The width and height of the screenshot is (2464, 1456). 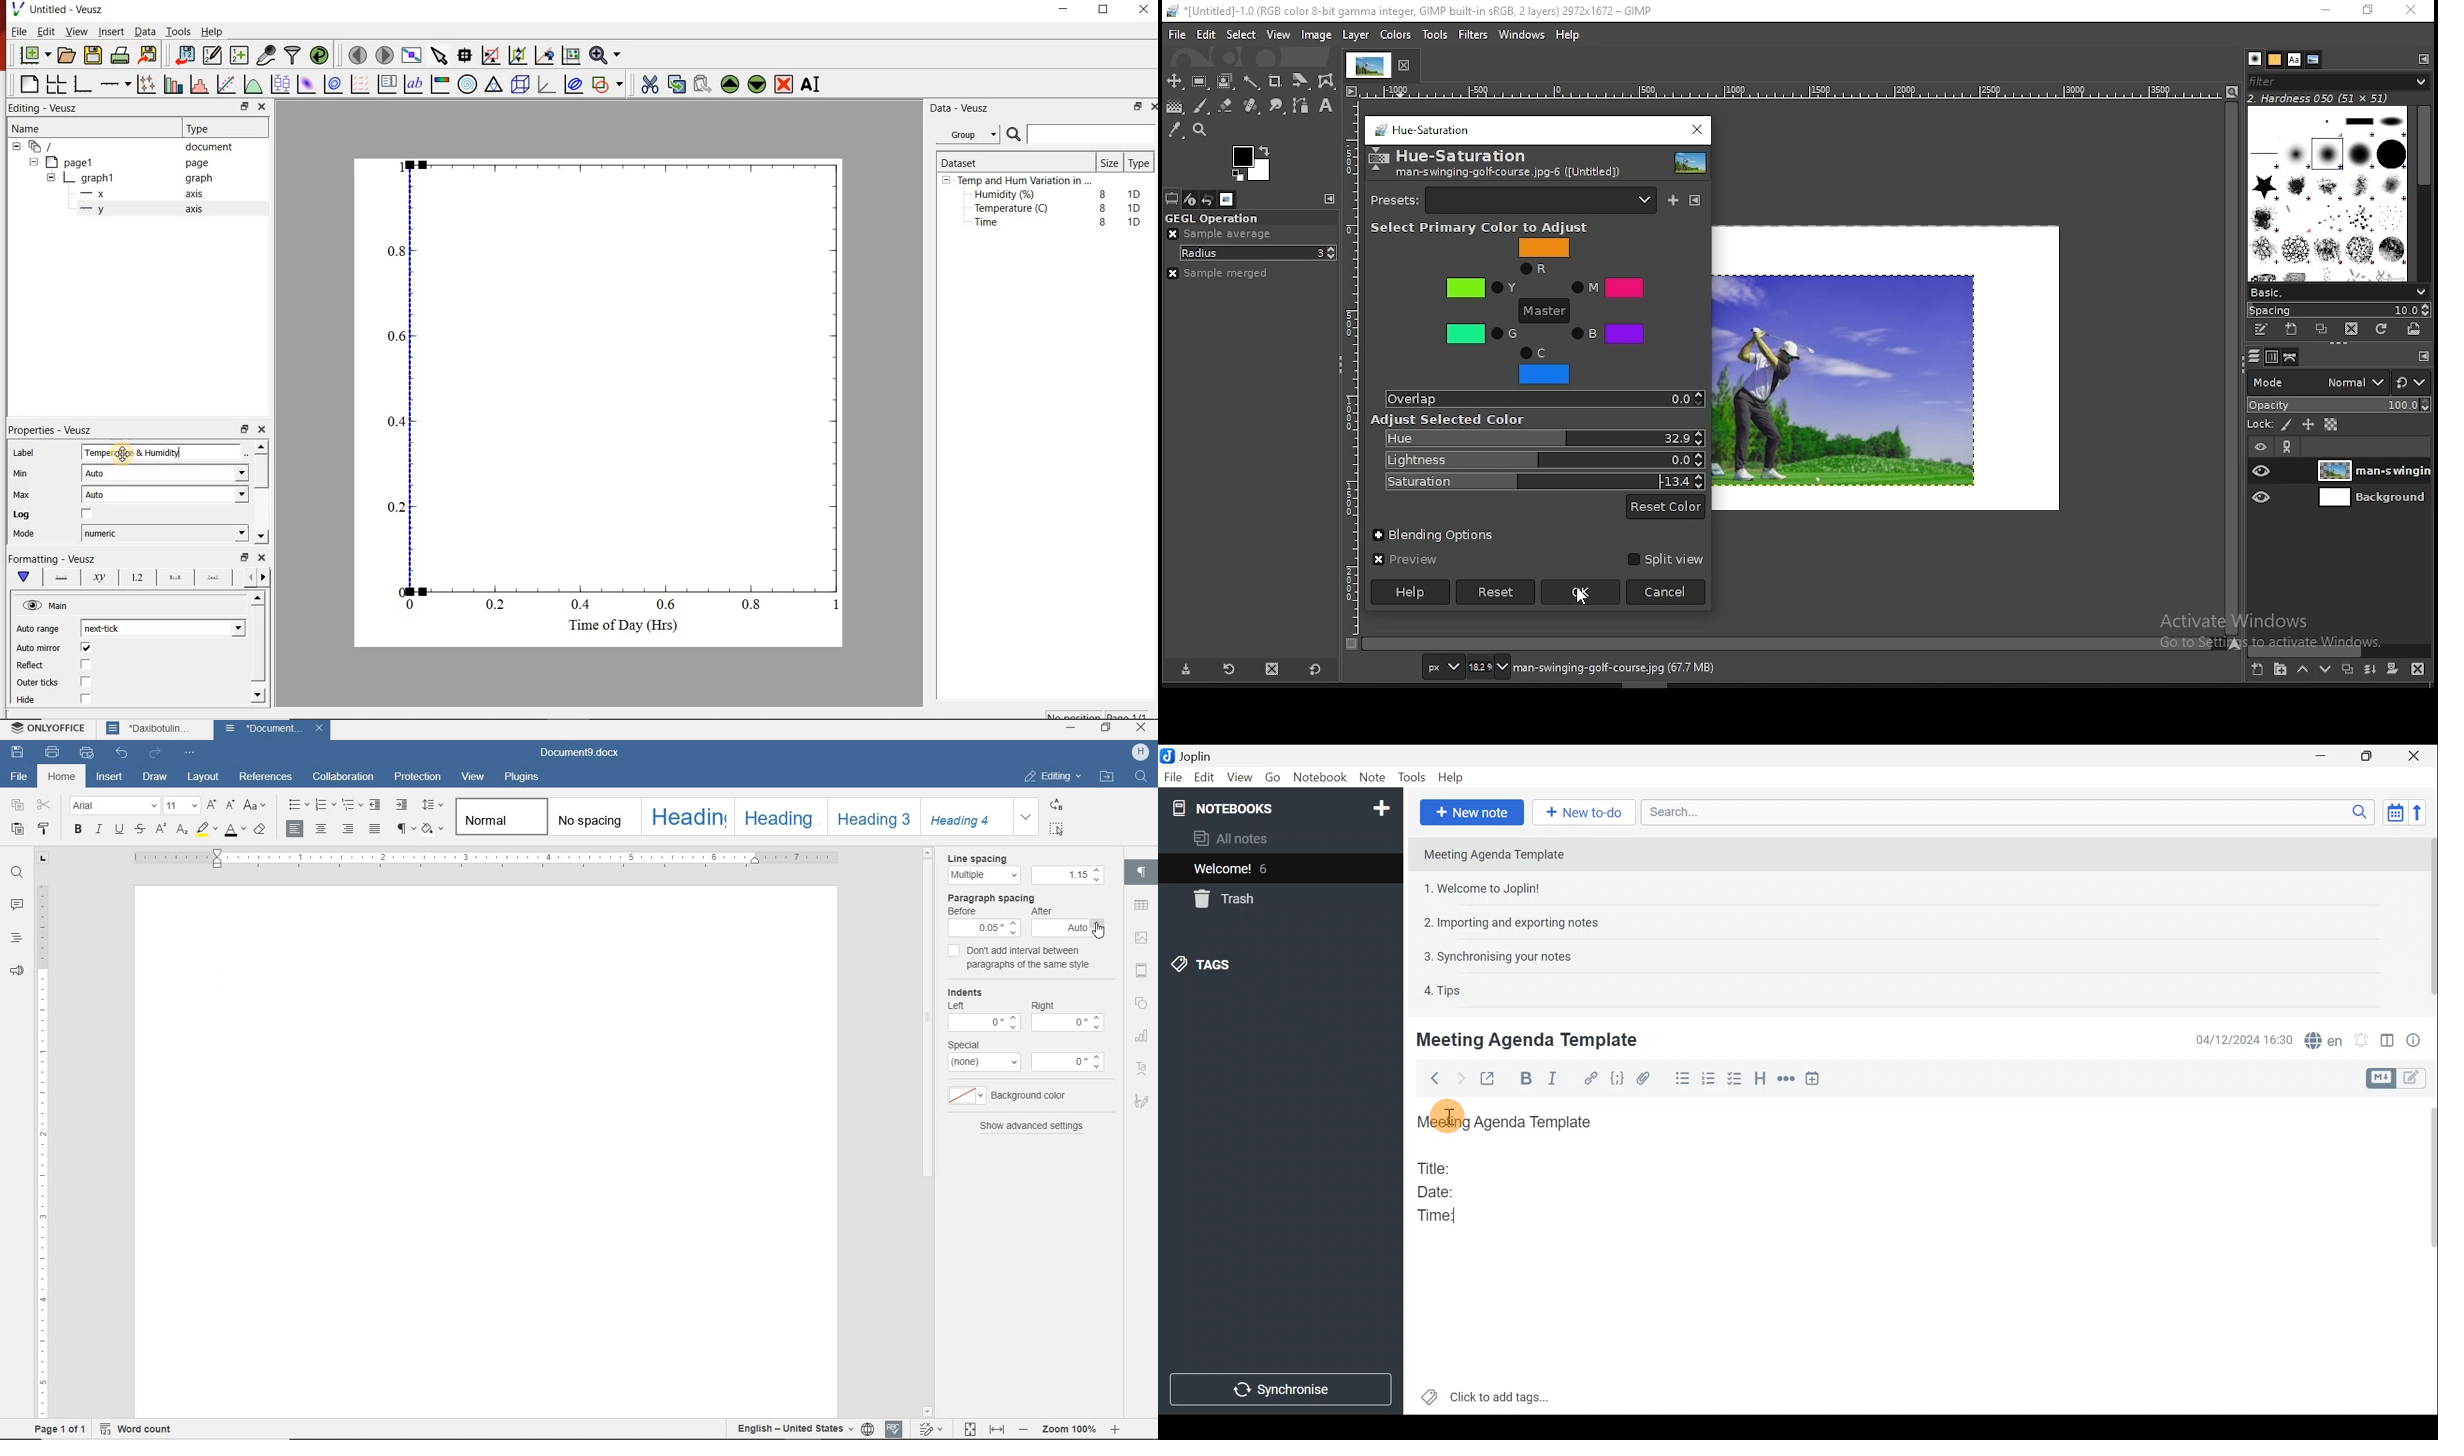 What do you see at coordinates (174, 577) in the screenshot?
I see `major ticks` at bounding box center [174, 577].